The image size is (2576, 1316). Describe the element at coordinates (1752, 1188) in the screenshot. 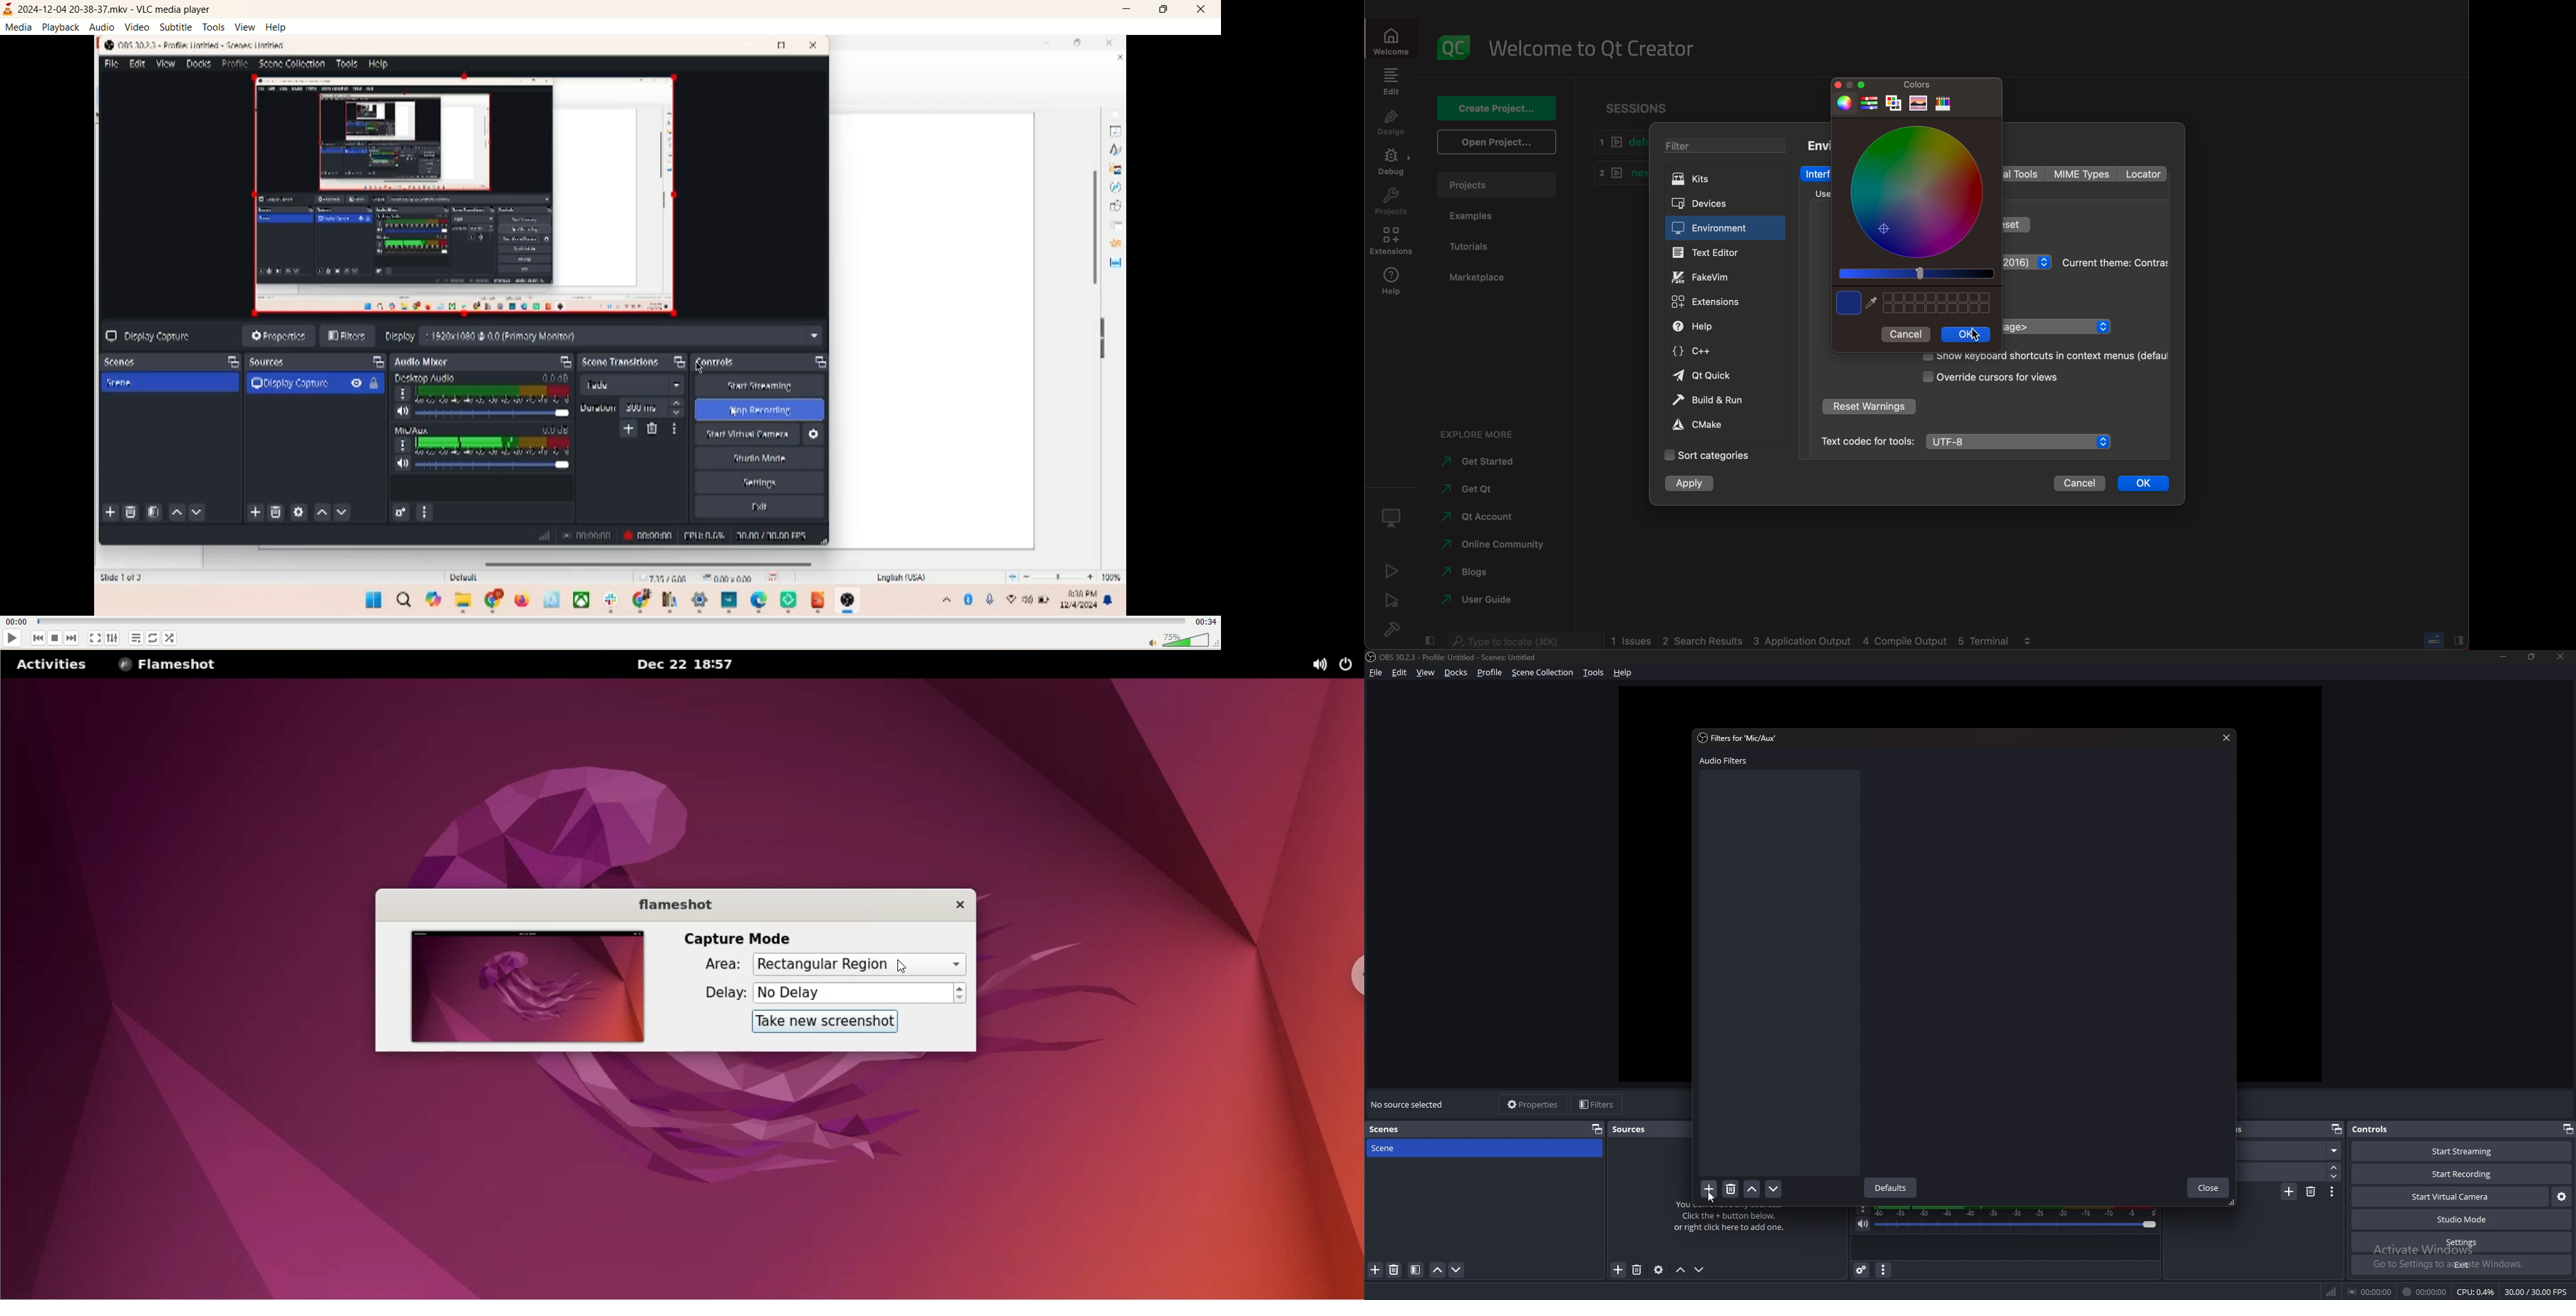

I see `move filter up` at that location.